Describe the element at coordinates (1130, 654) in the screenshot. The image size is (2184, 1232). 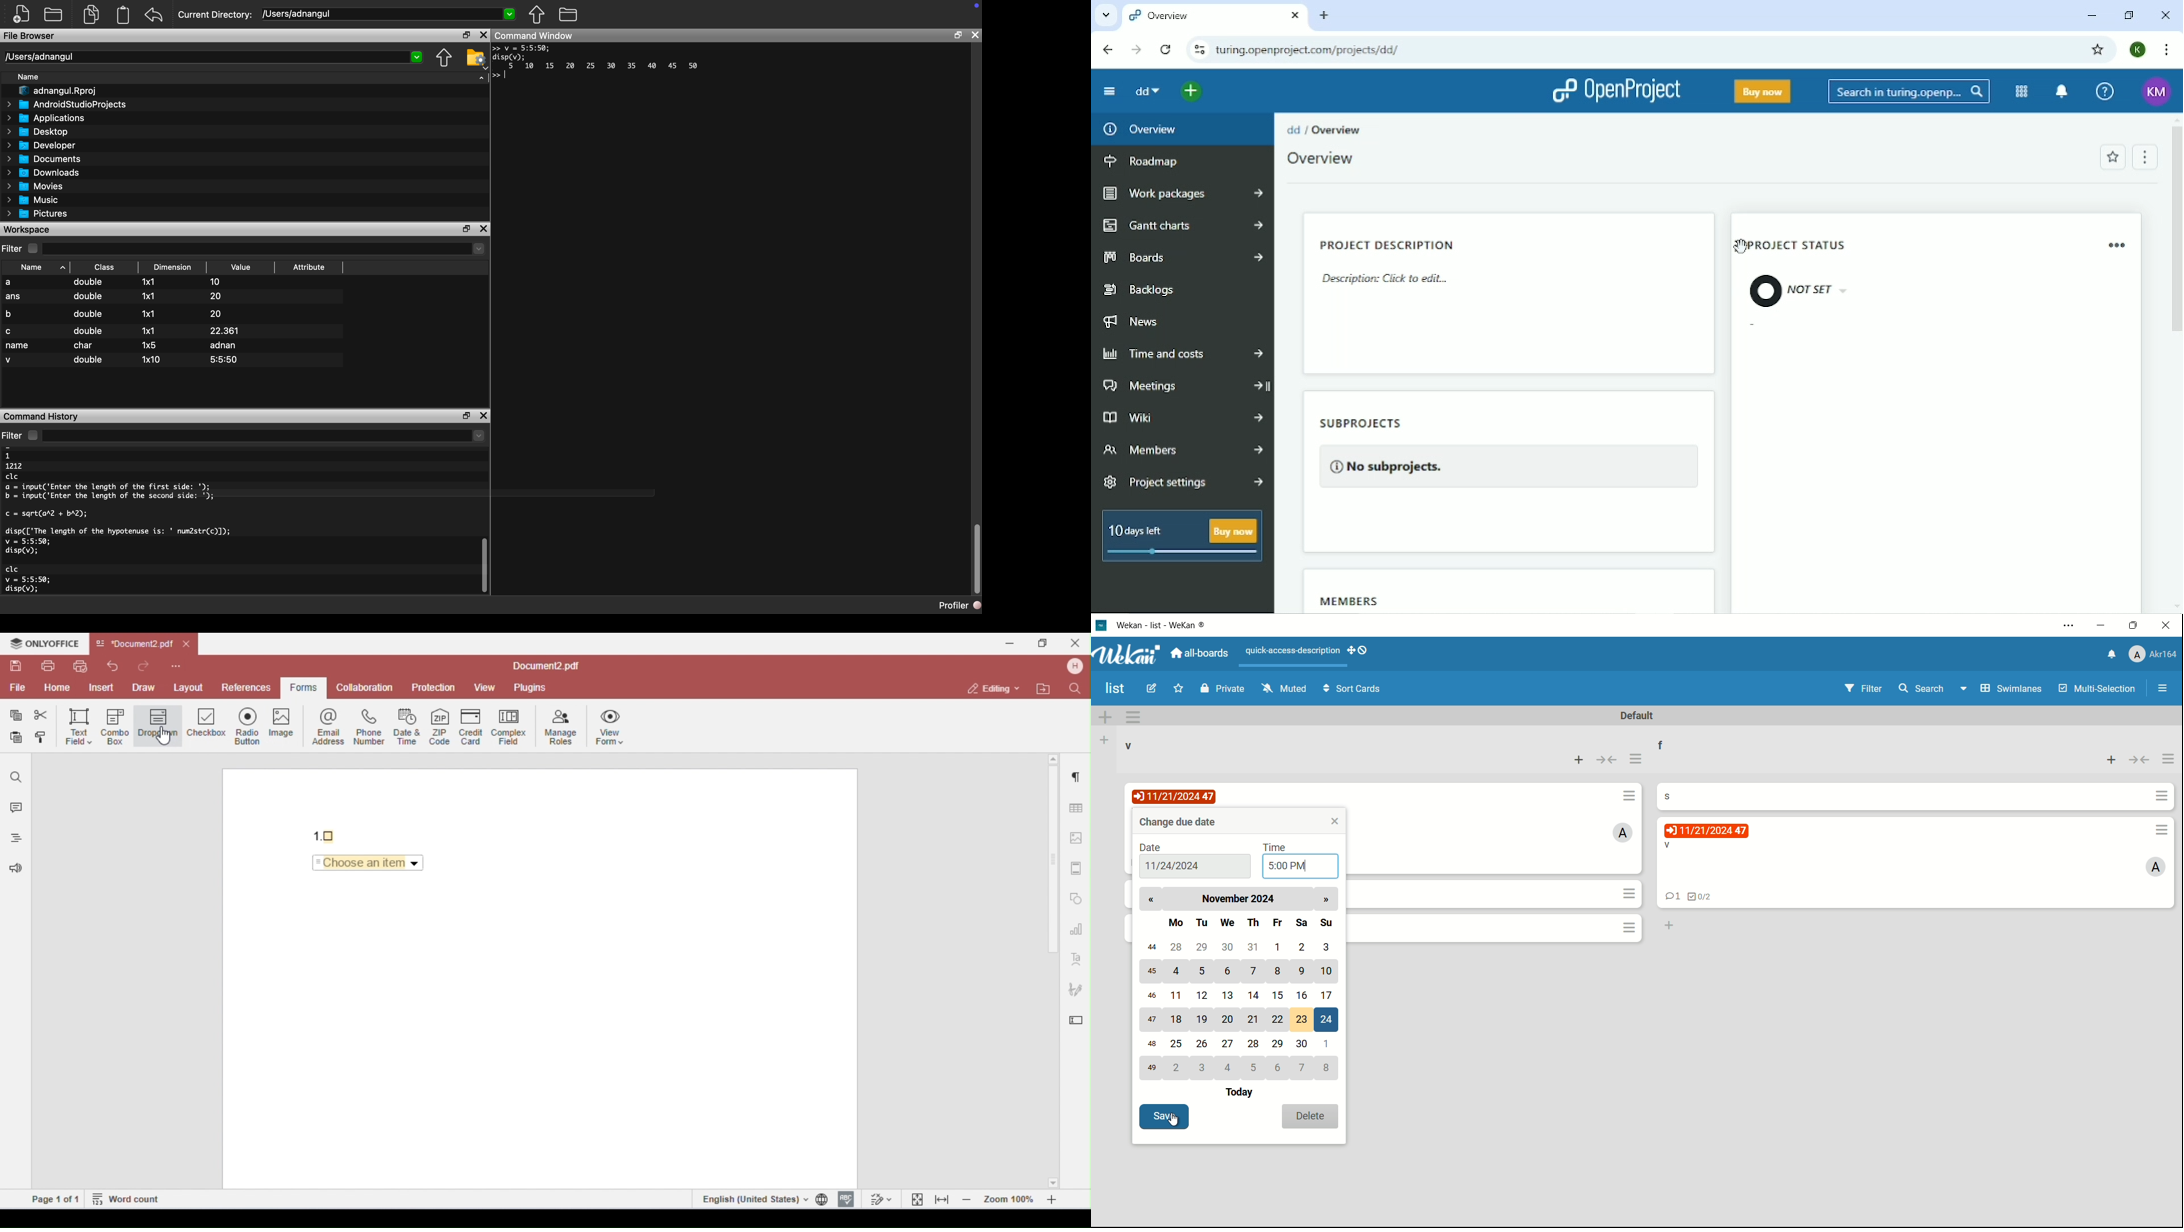
I see `wekan logo` at that location.